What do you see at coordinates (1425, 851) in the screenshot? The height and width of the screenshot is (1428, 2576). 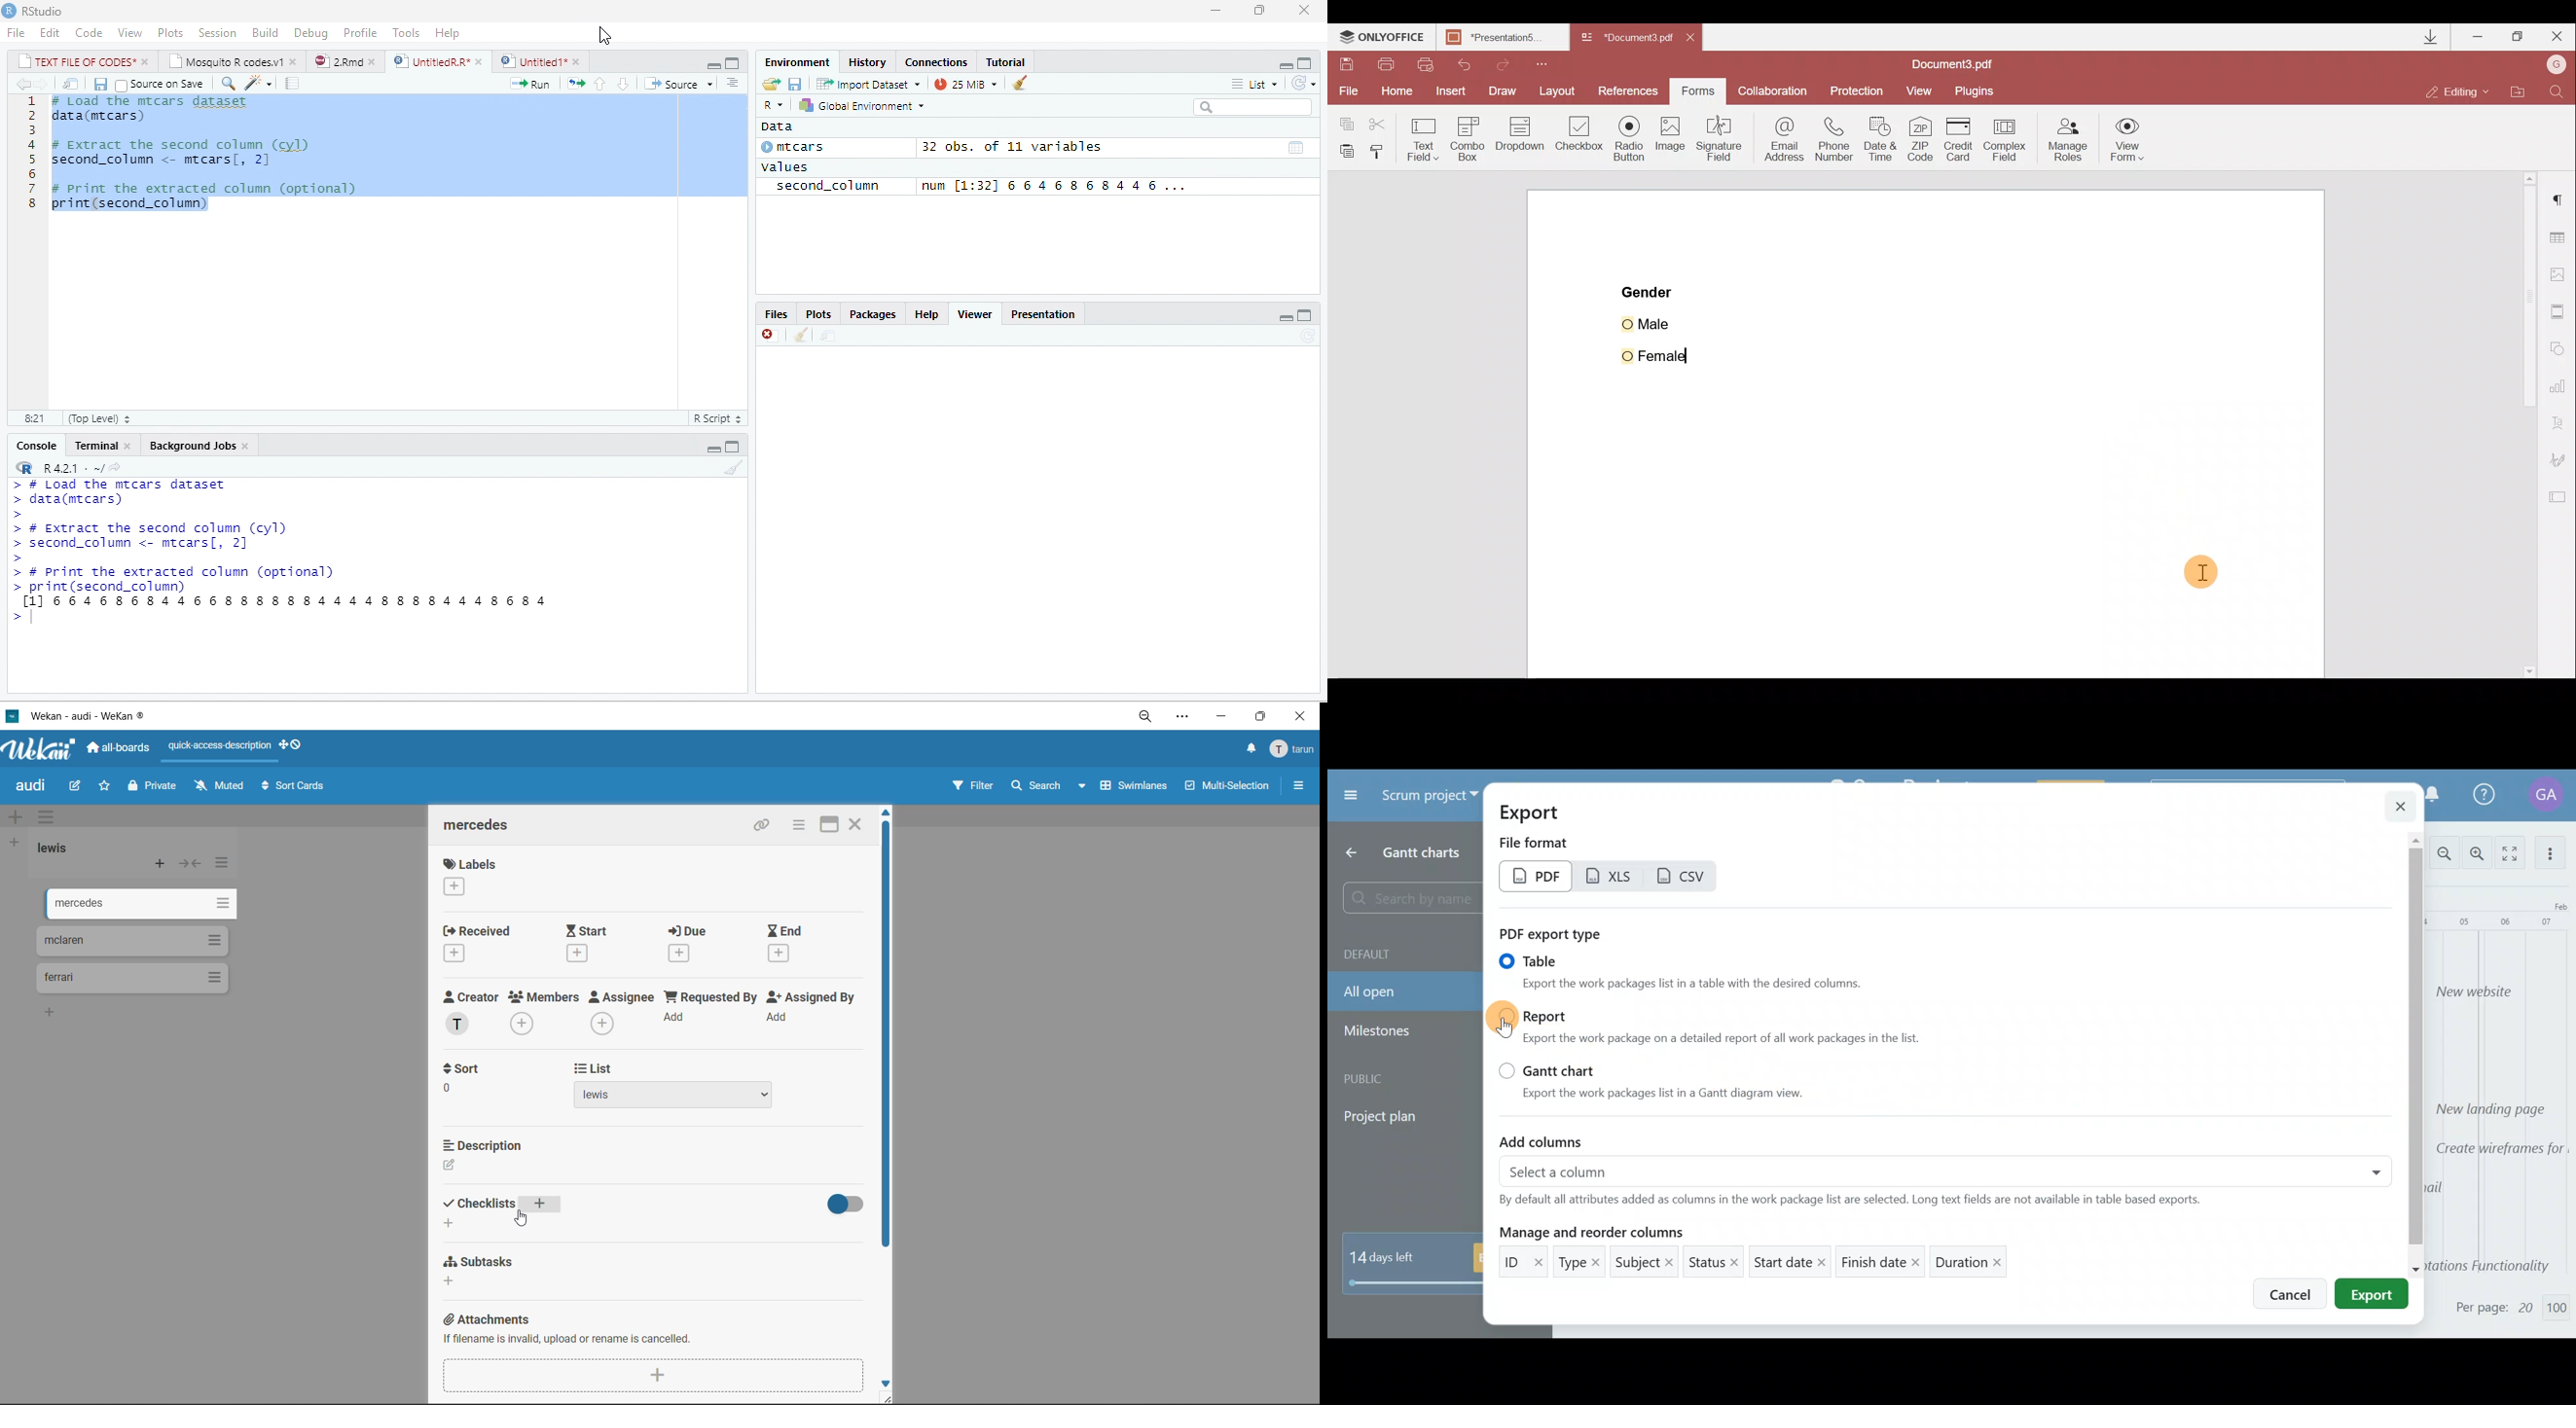 I see `Gantt charts` at bounding box center [1425, 851].